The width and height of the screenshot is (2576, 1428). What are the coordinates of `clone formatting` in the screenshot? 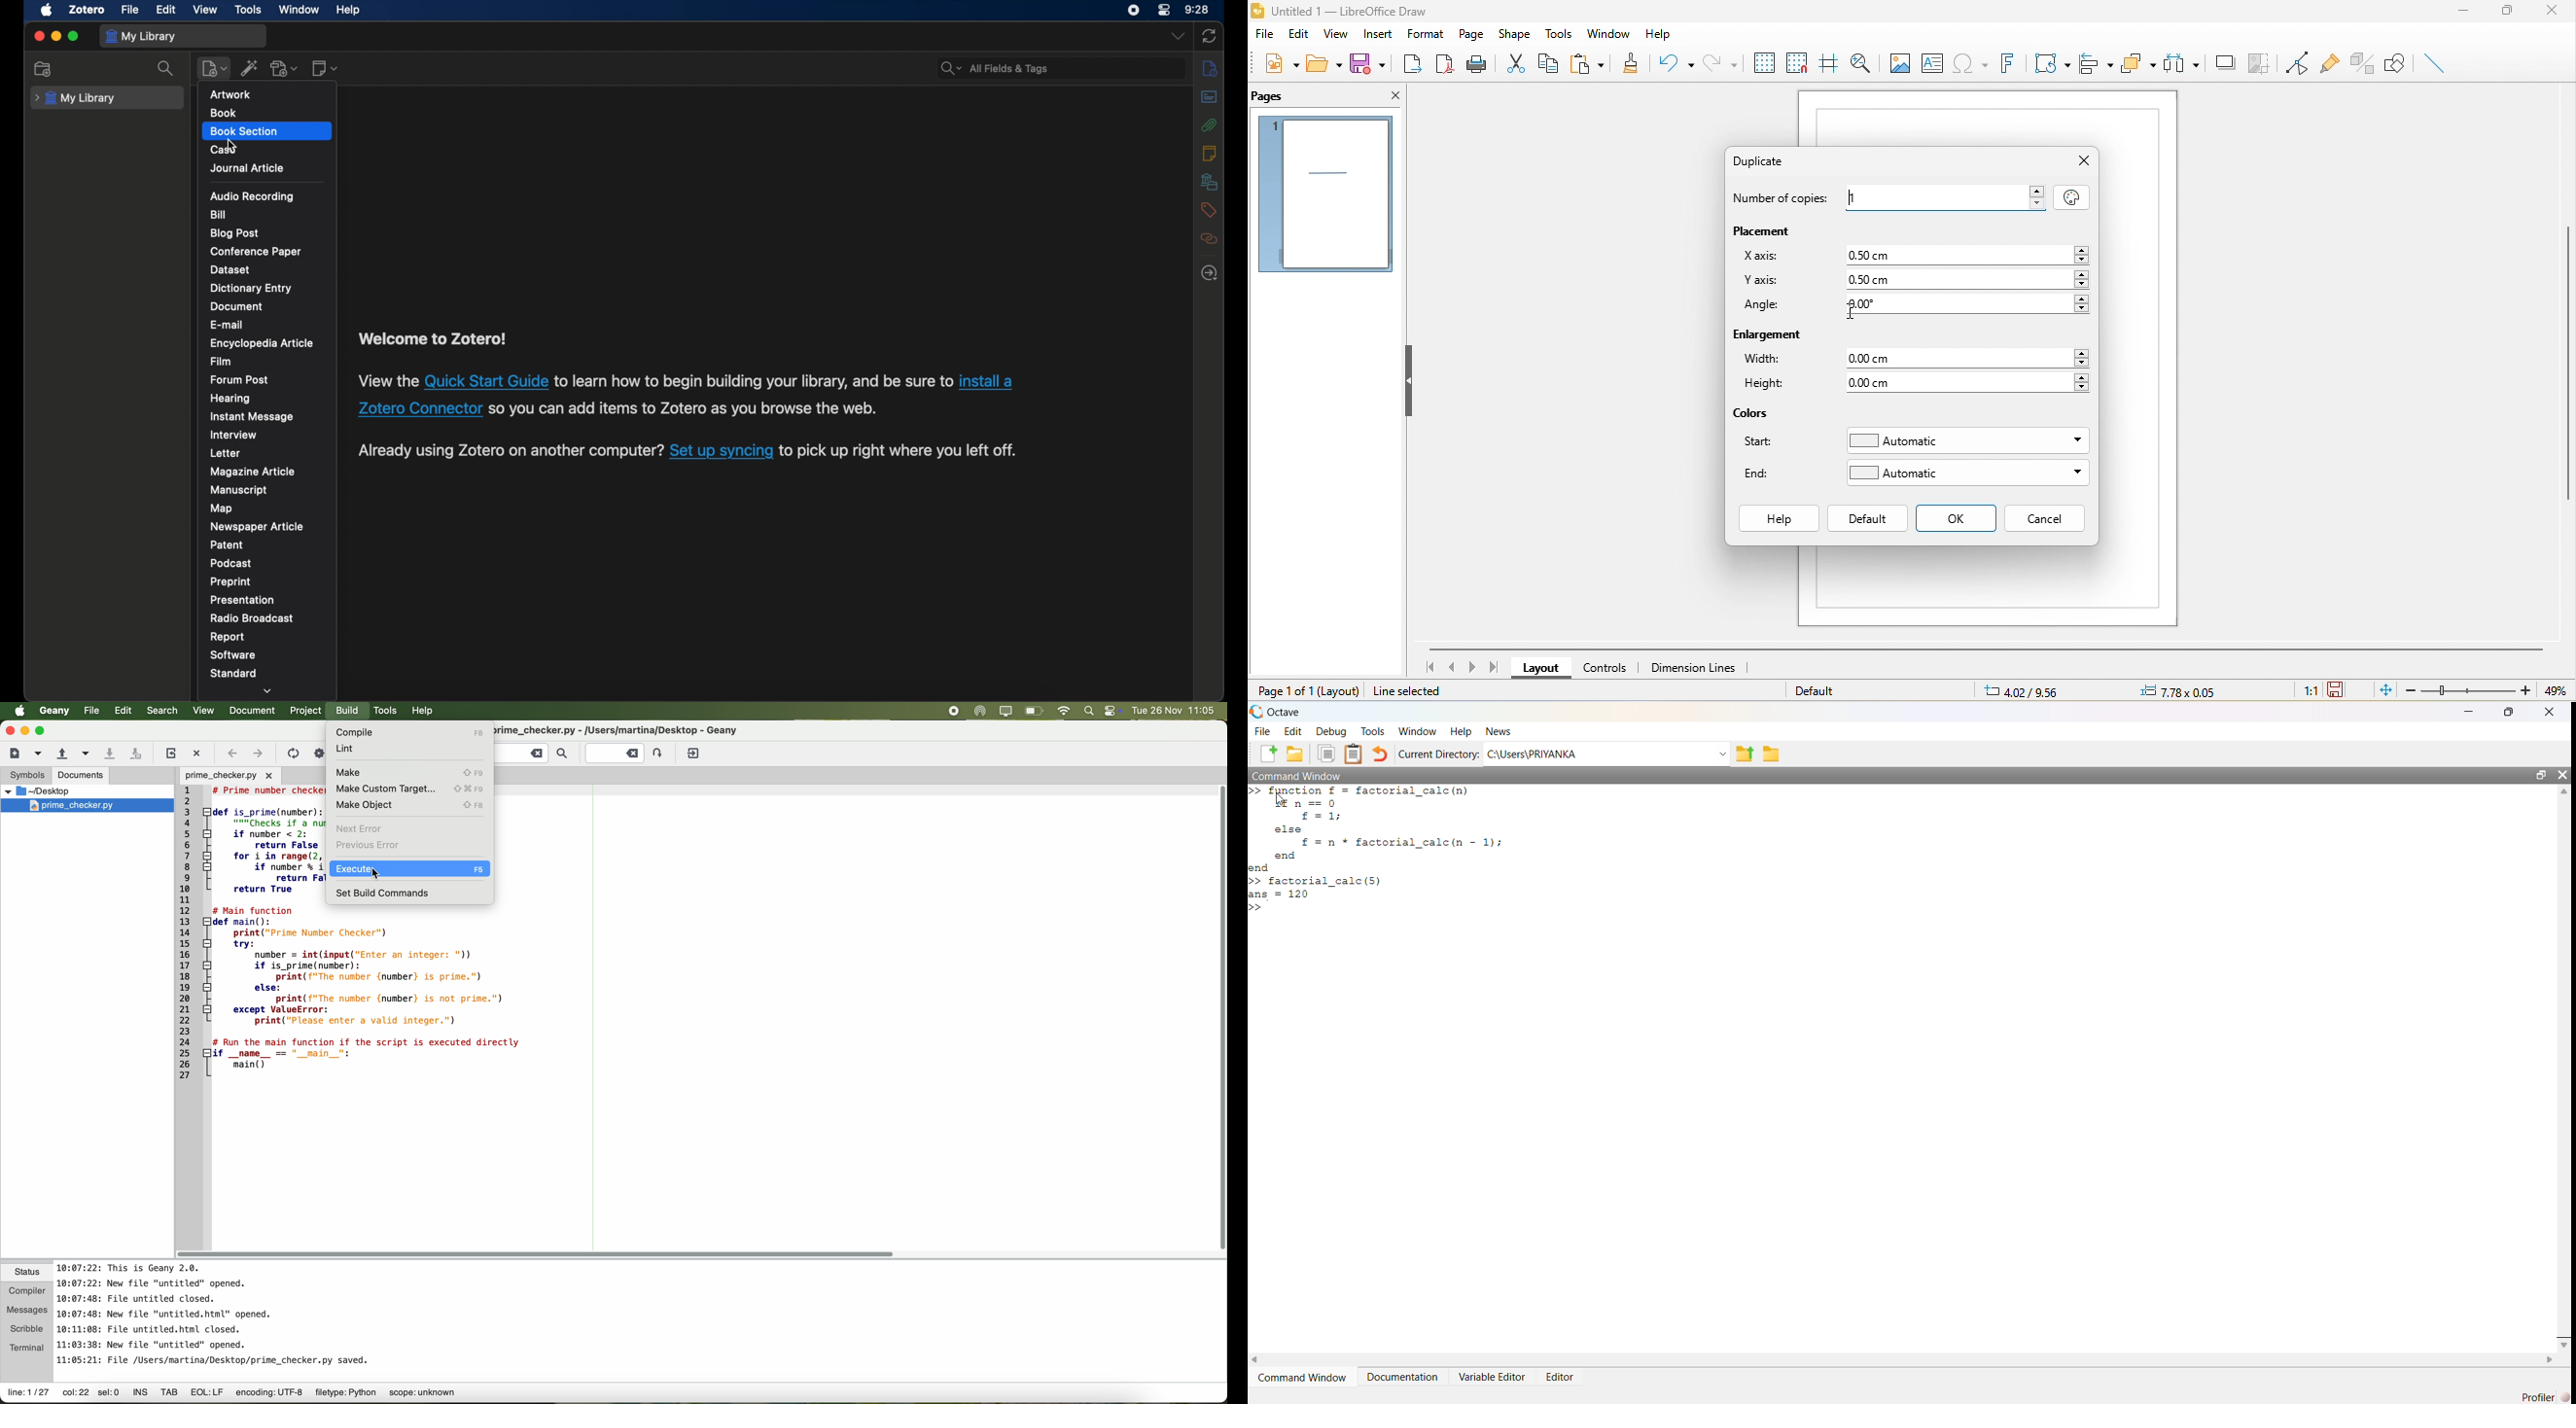 It's located at (1634, 61).